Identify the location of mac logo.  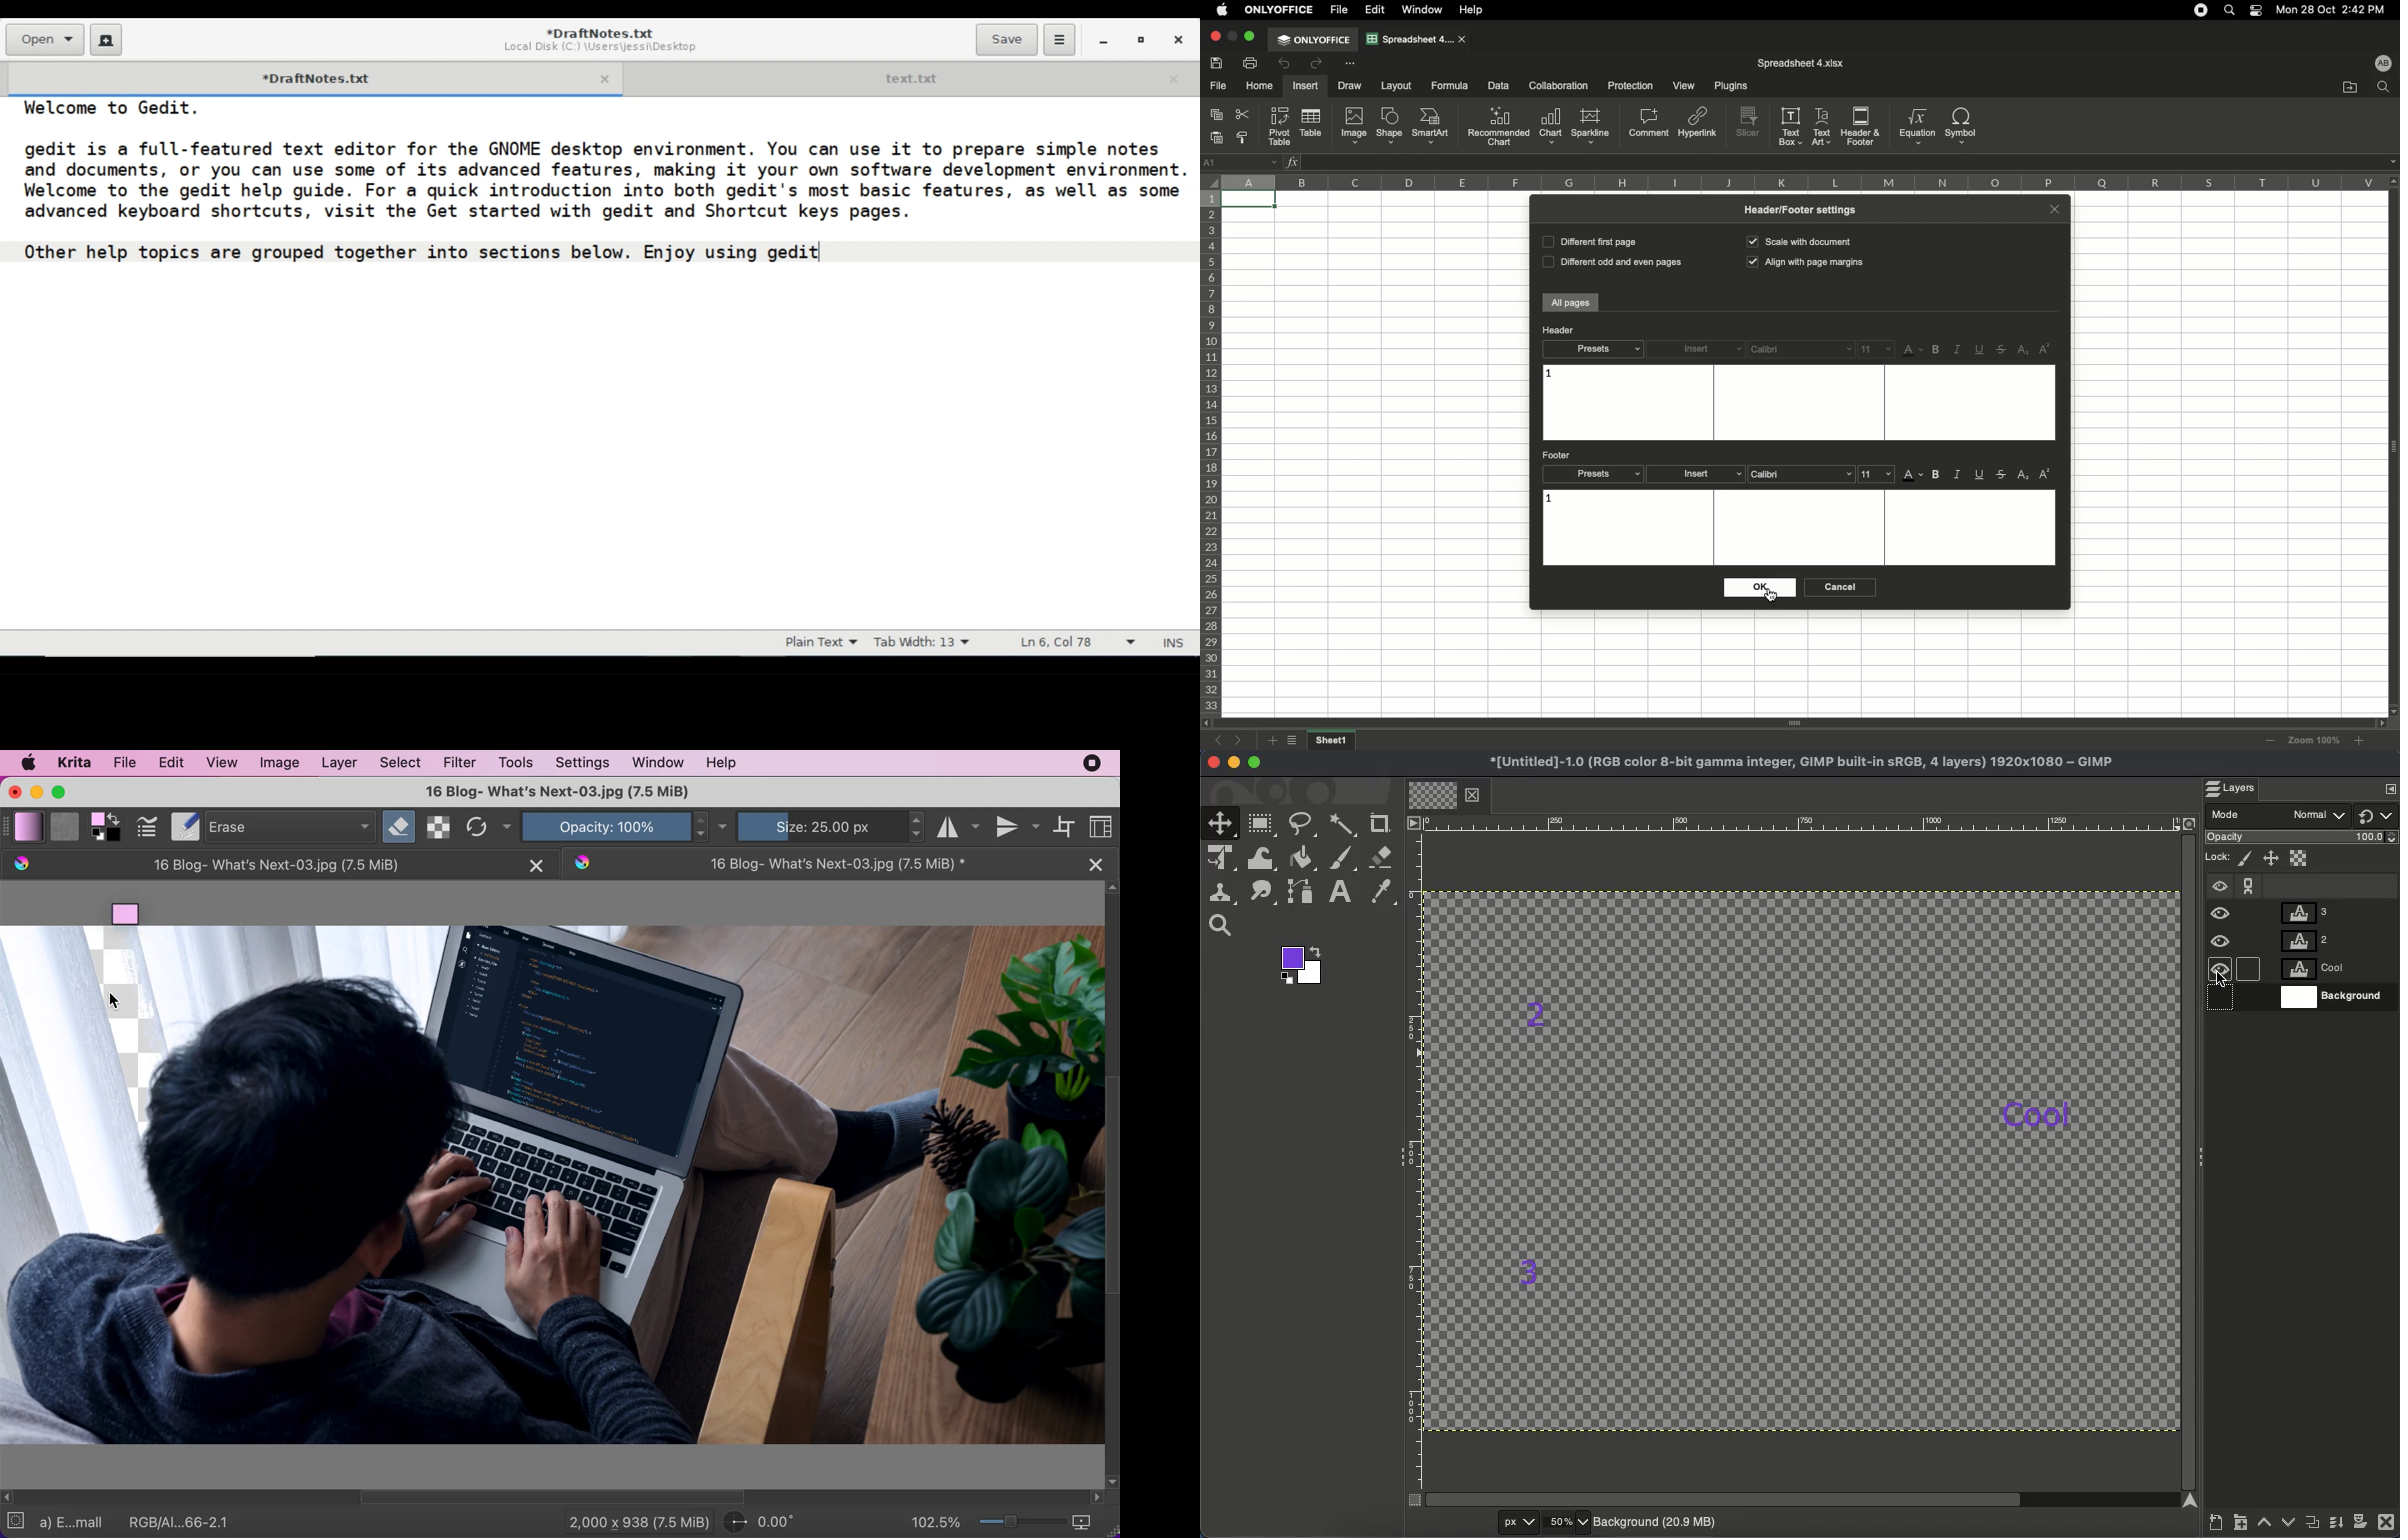
(29, 762).